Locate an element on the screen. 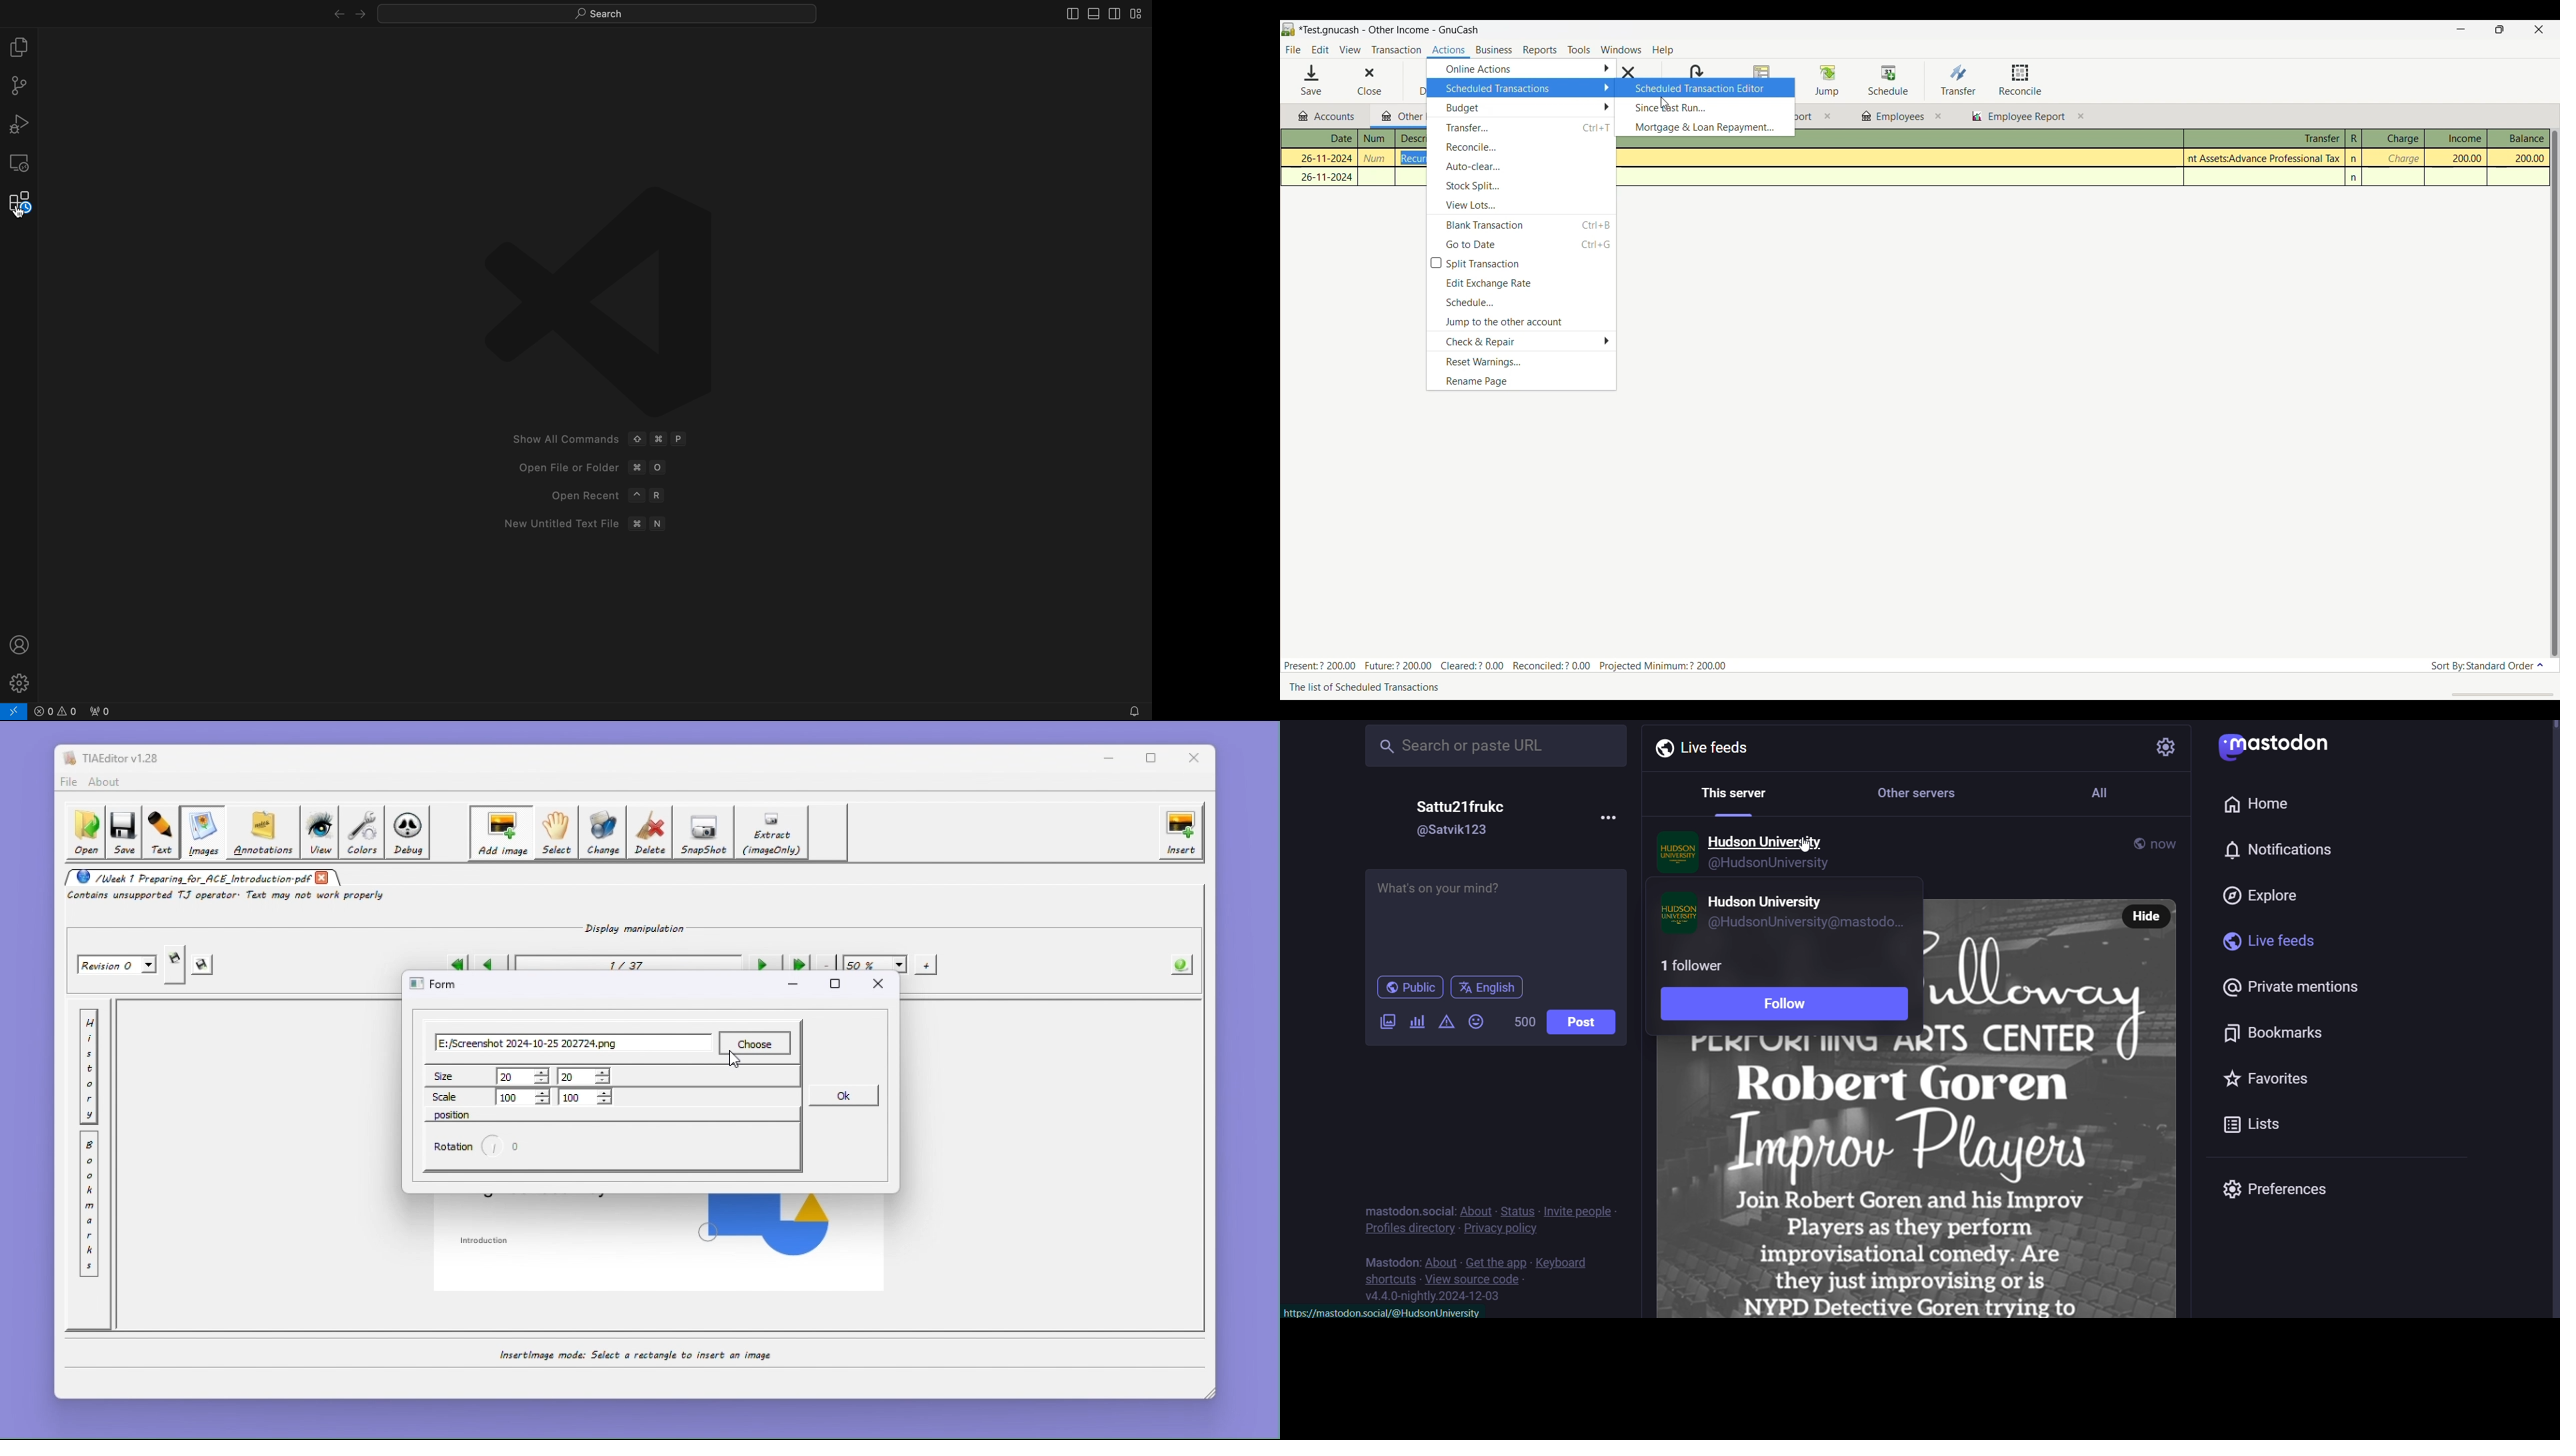  preferences is located at coordinates (2271, 1187).